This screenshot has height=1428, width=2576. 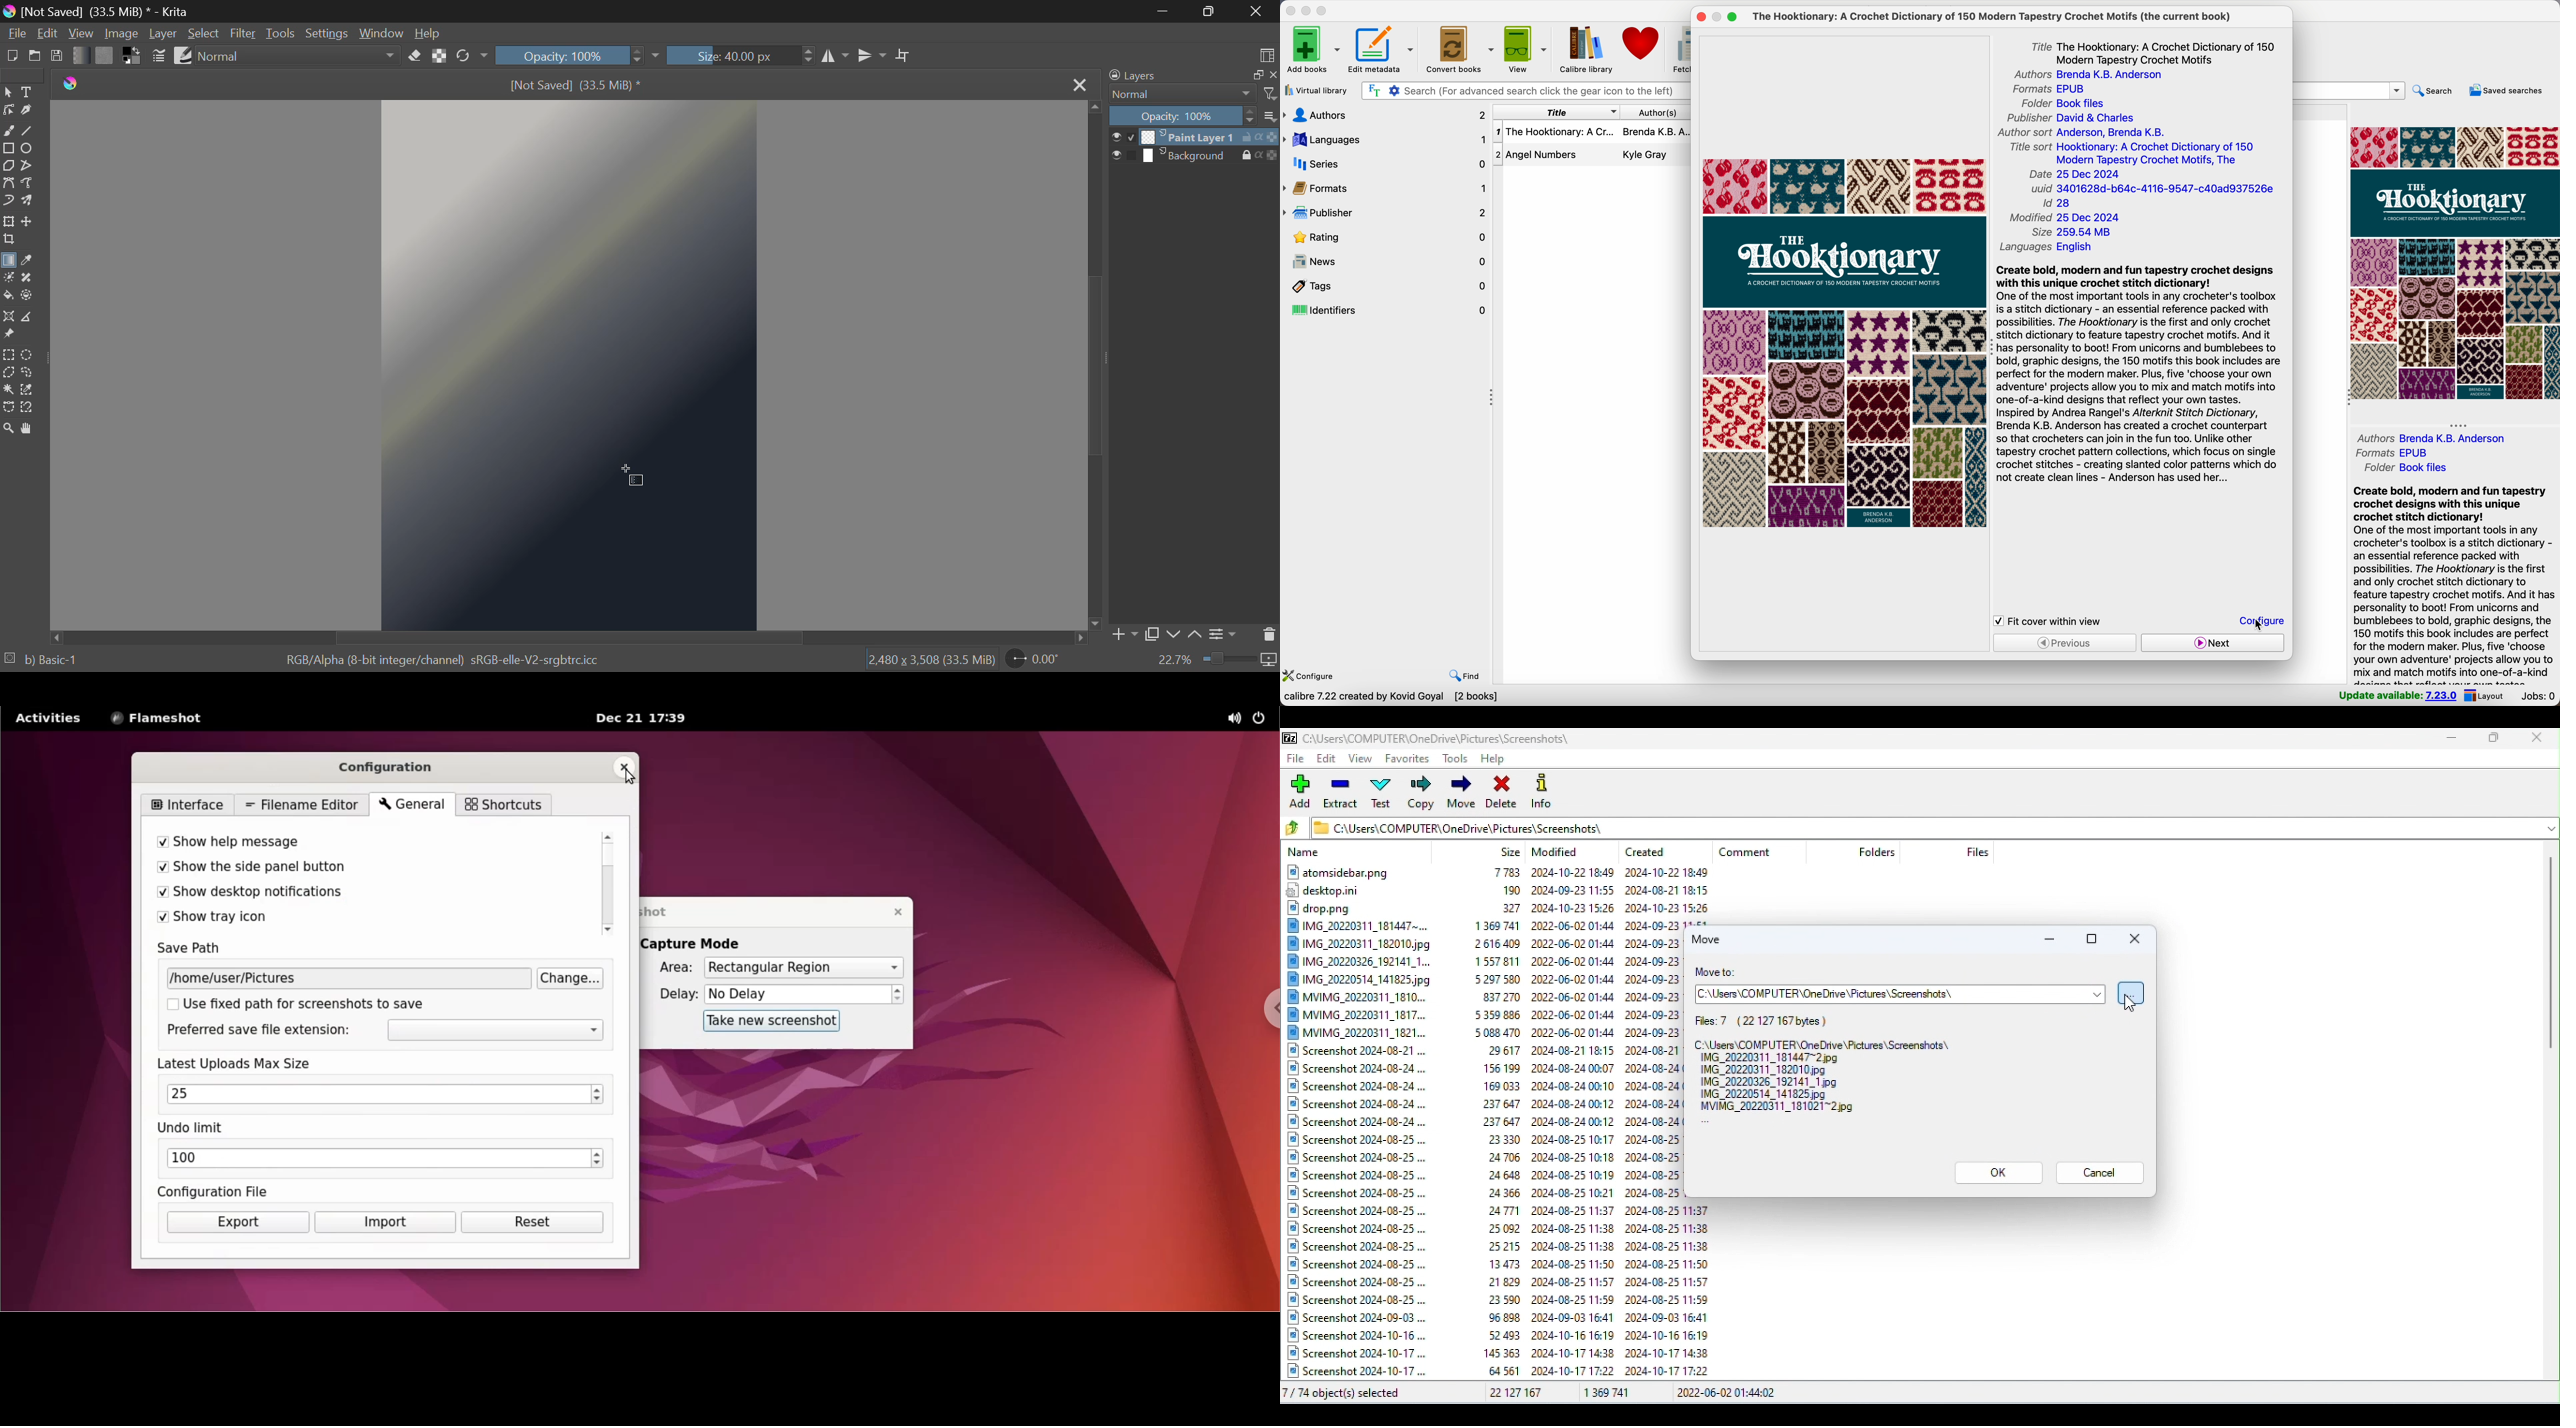 What do you see at coordinates (325, 33) in the screenshot?
I see `Settings` at bounding box center [325, 33].